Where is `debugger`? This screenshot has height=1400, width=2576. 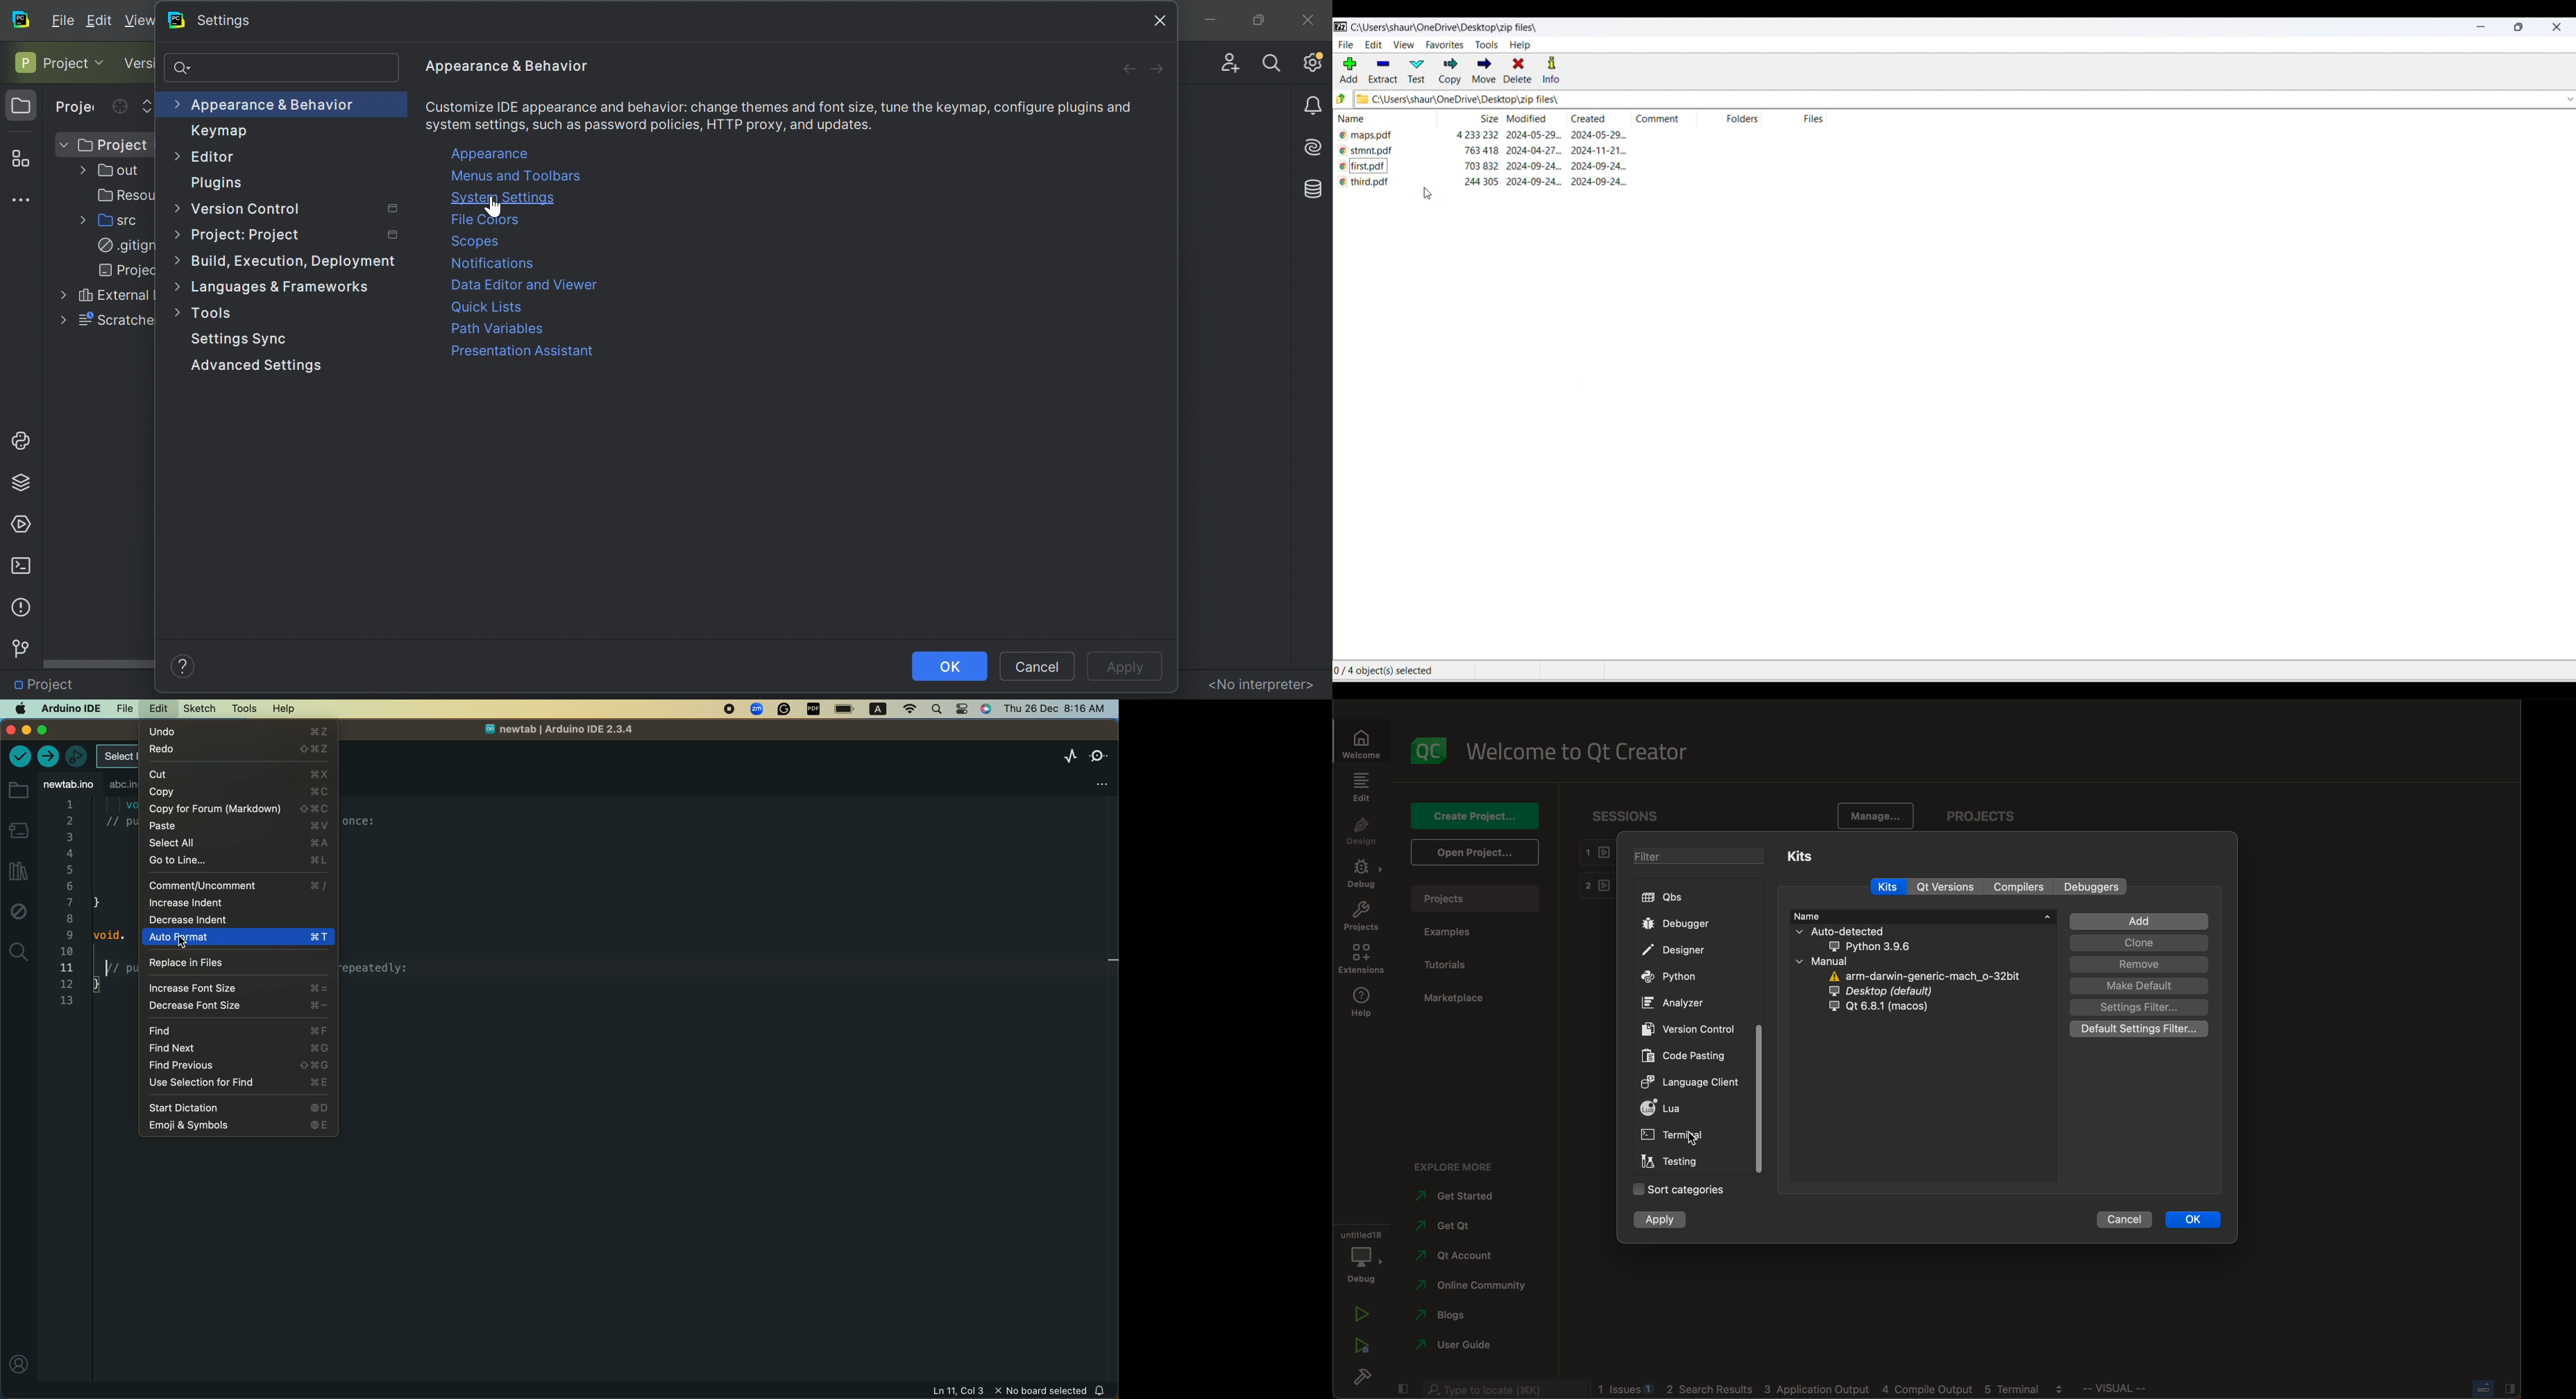
debugger is located at coordinates (1685, 924).